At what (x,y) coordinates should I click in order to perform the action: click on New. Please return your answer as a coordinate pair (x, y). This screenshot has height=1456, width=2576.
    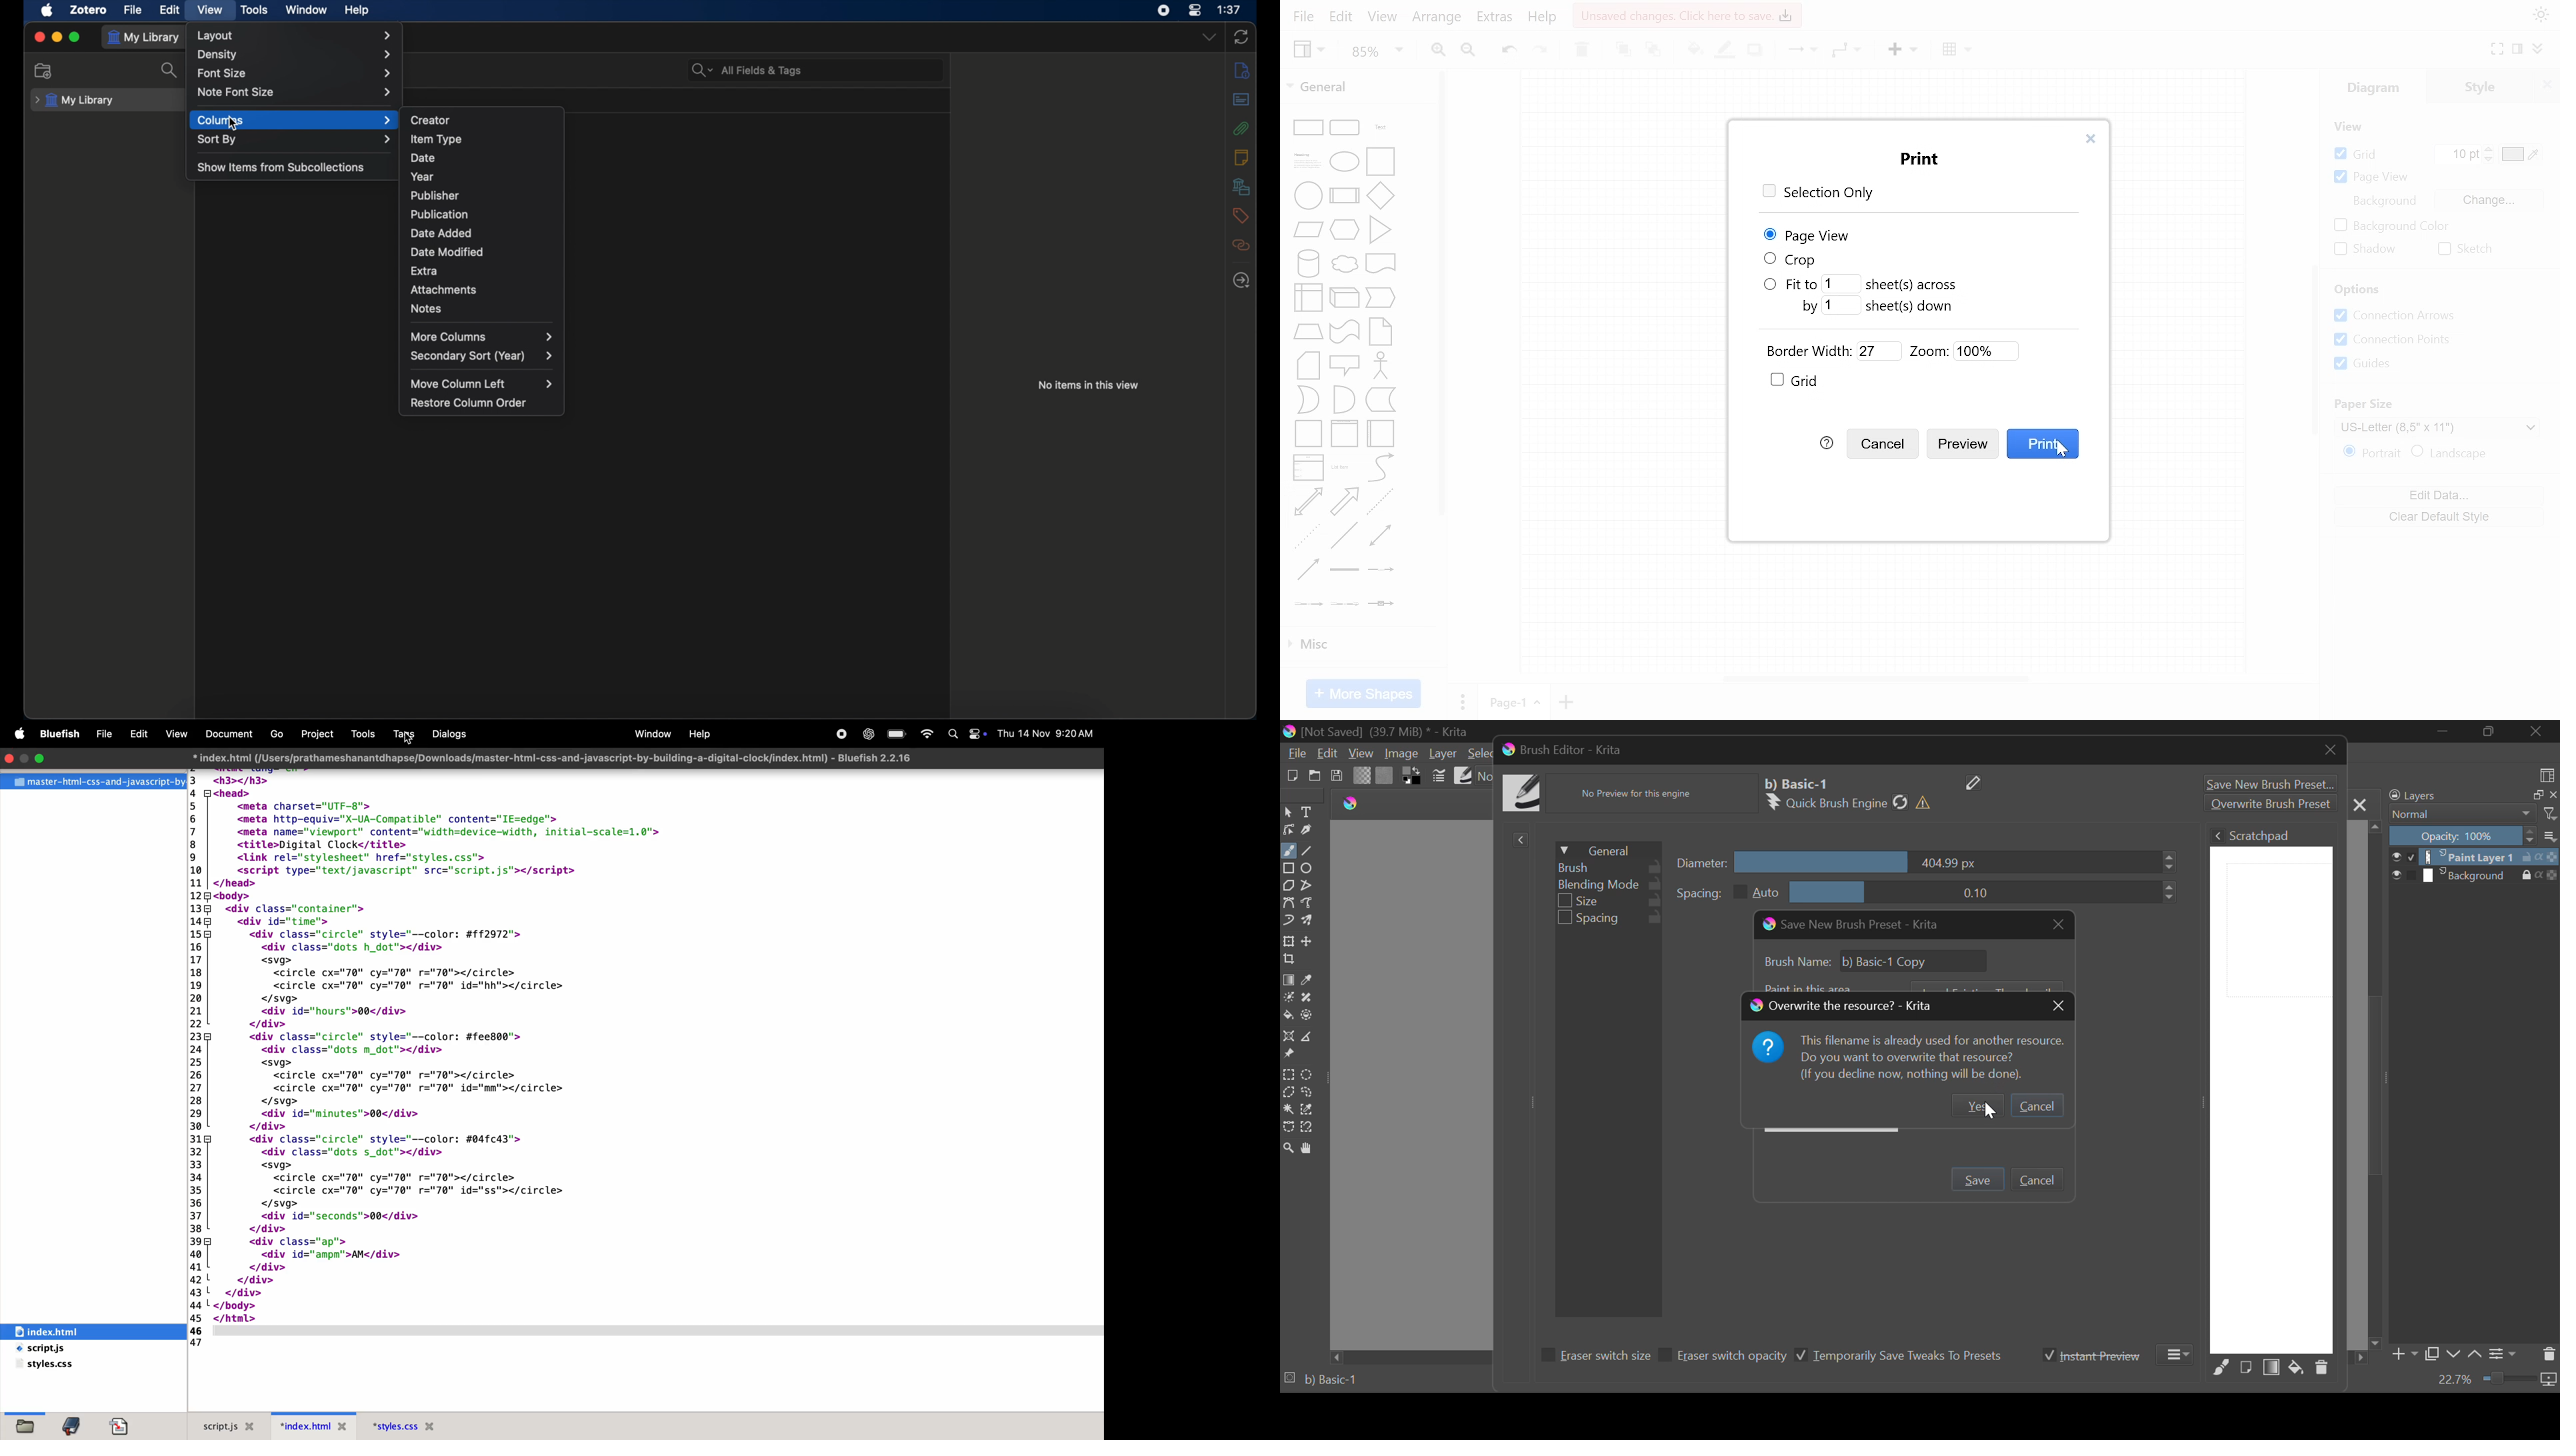
    Looking at the image, I should click on (1292, 775).